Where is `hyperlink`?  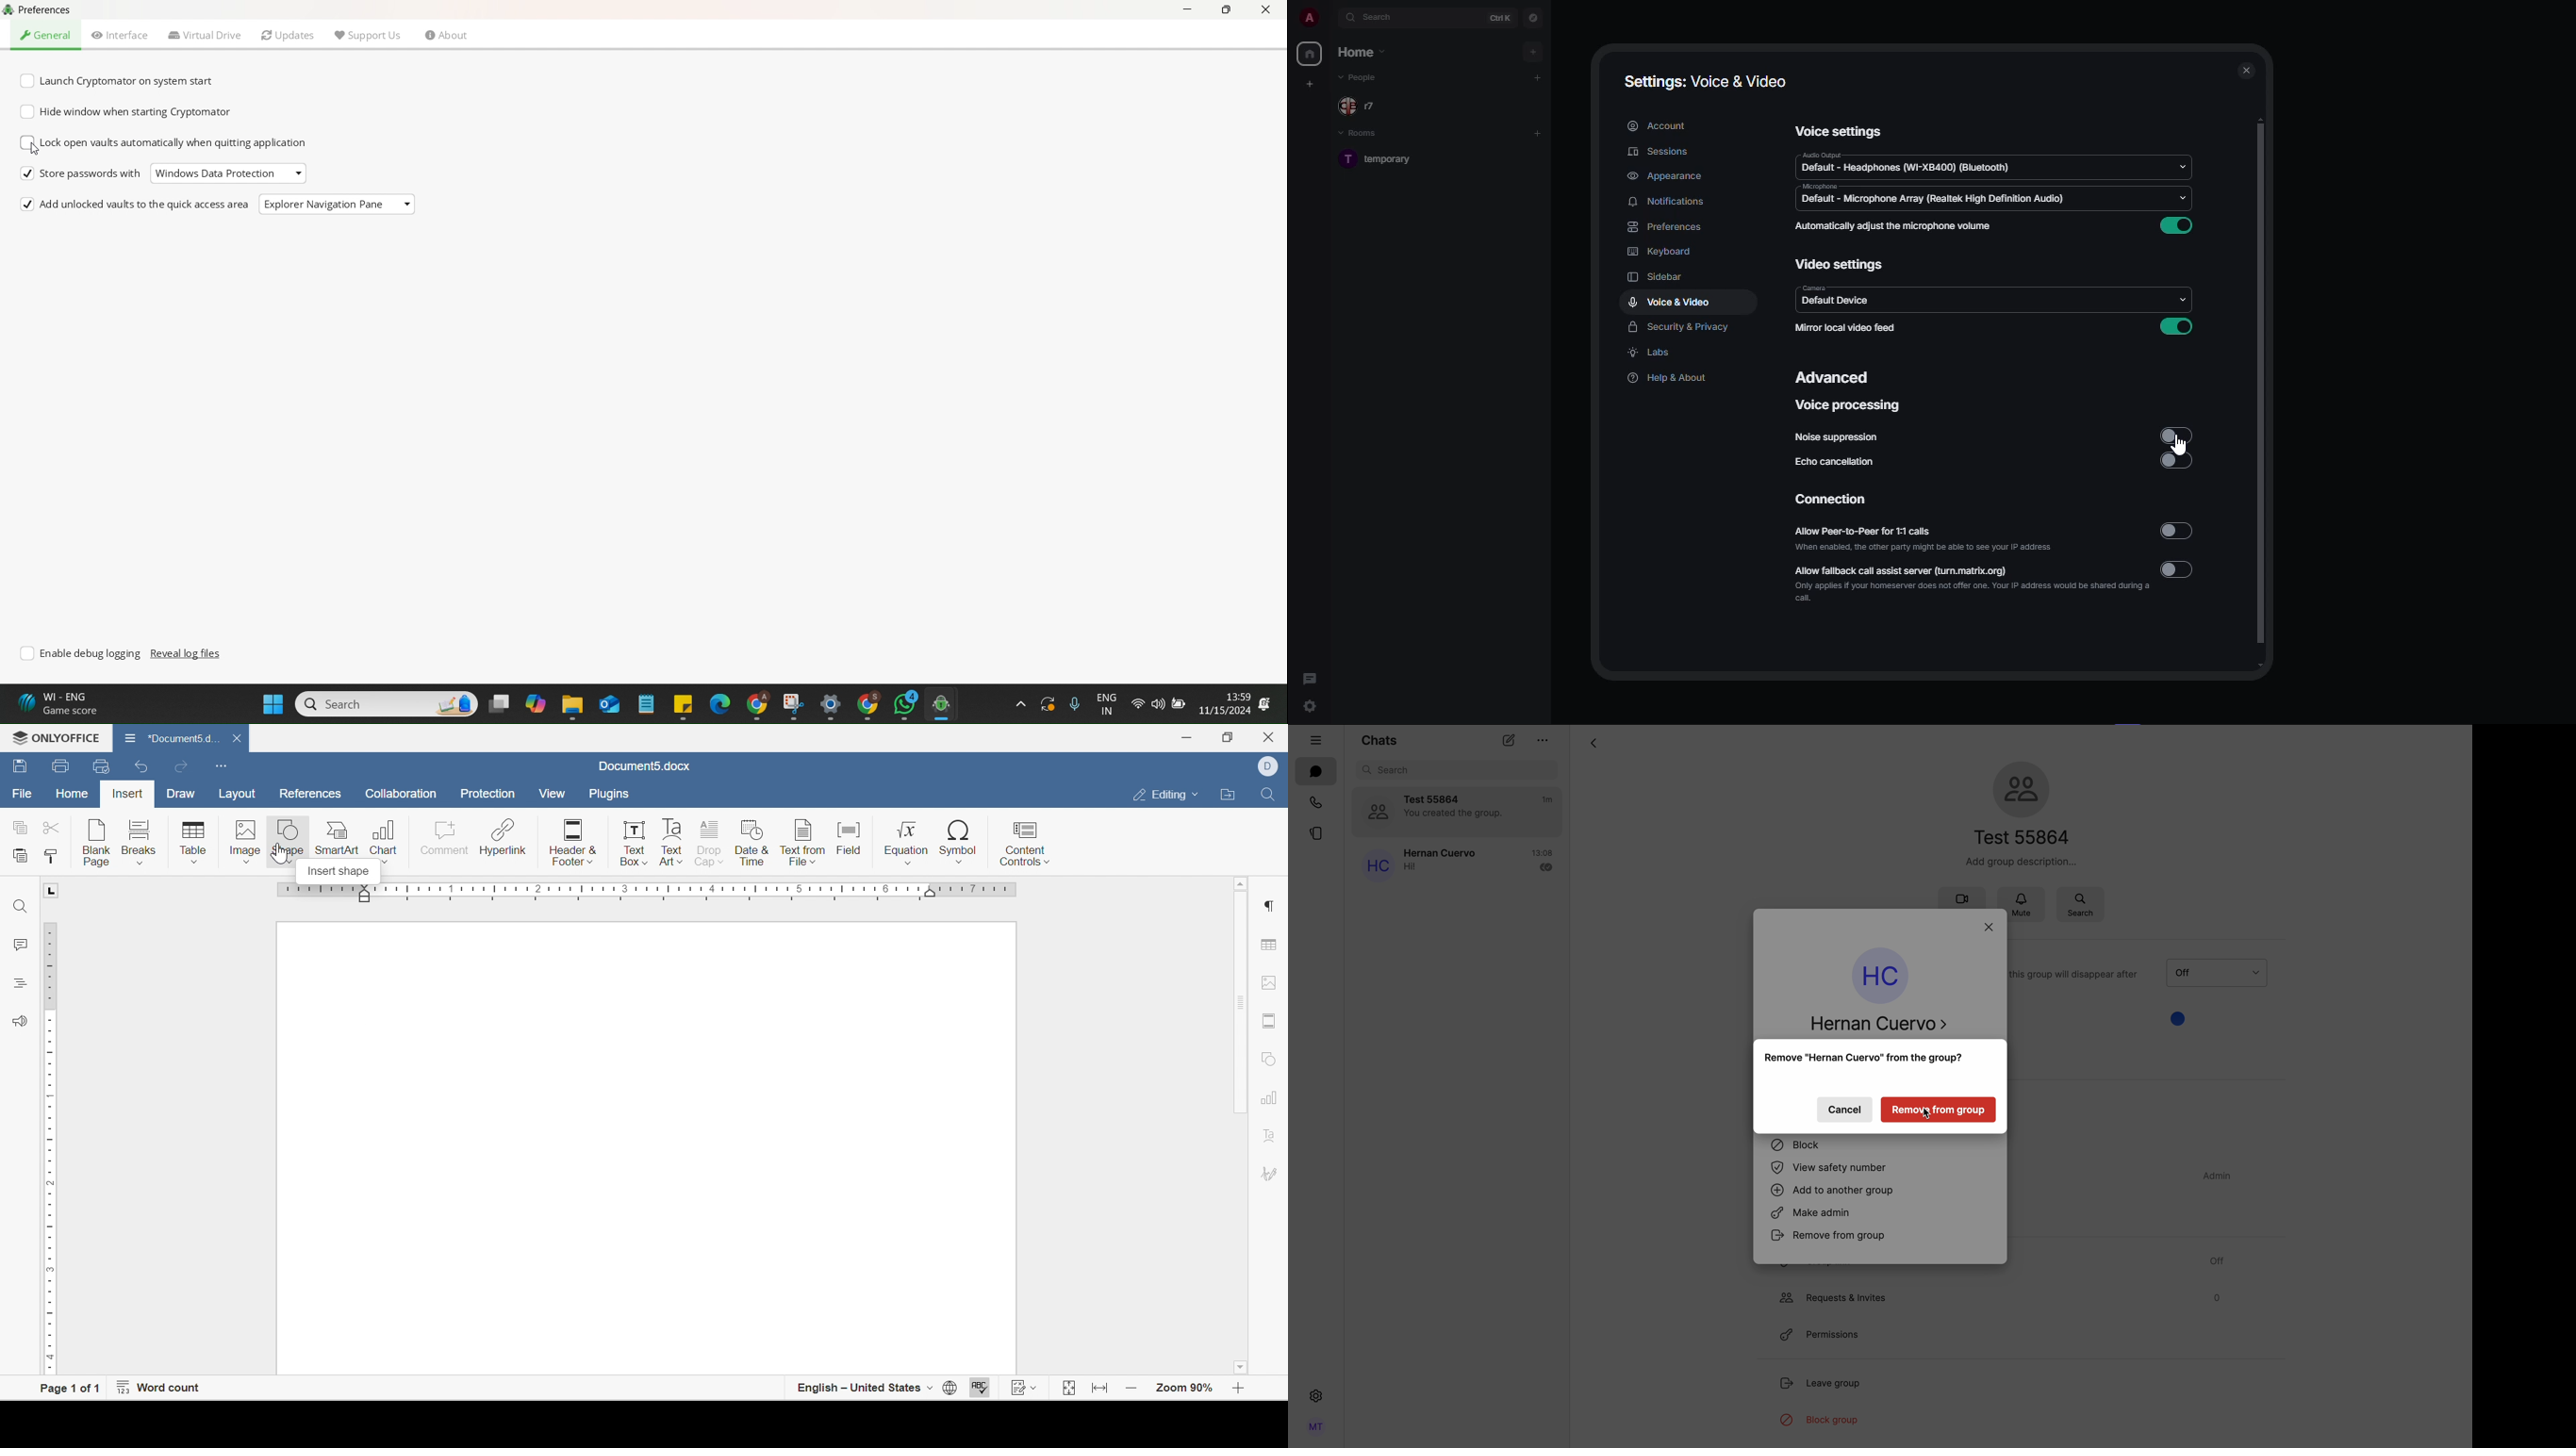
hyperlink is located at coordinates (503, 835).